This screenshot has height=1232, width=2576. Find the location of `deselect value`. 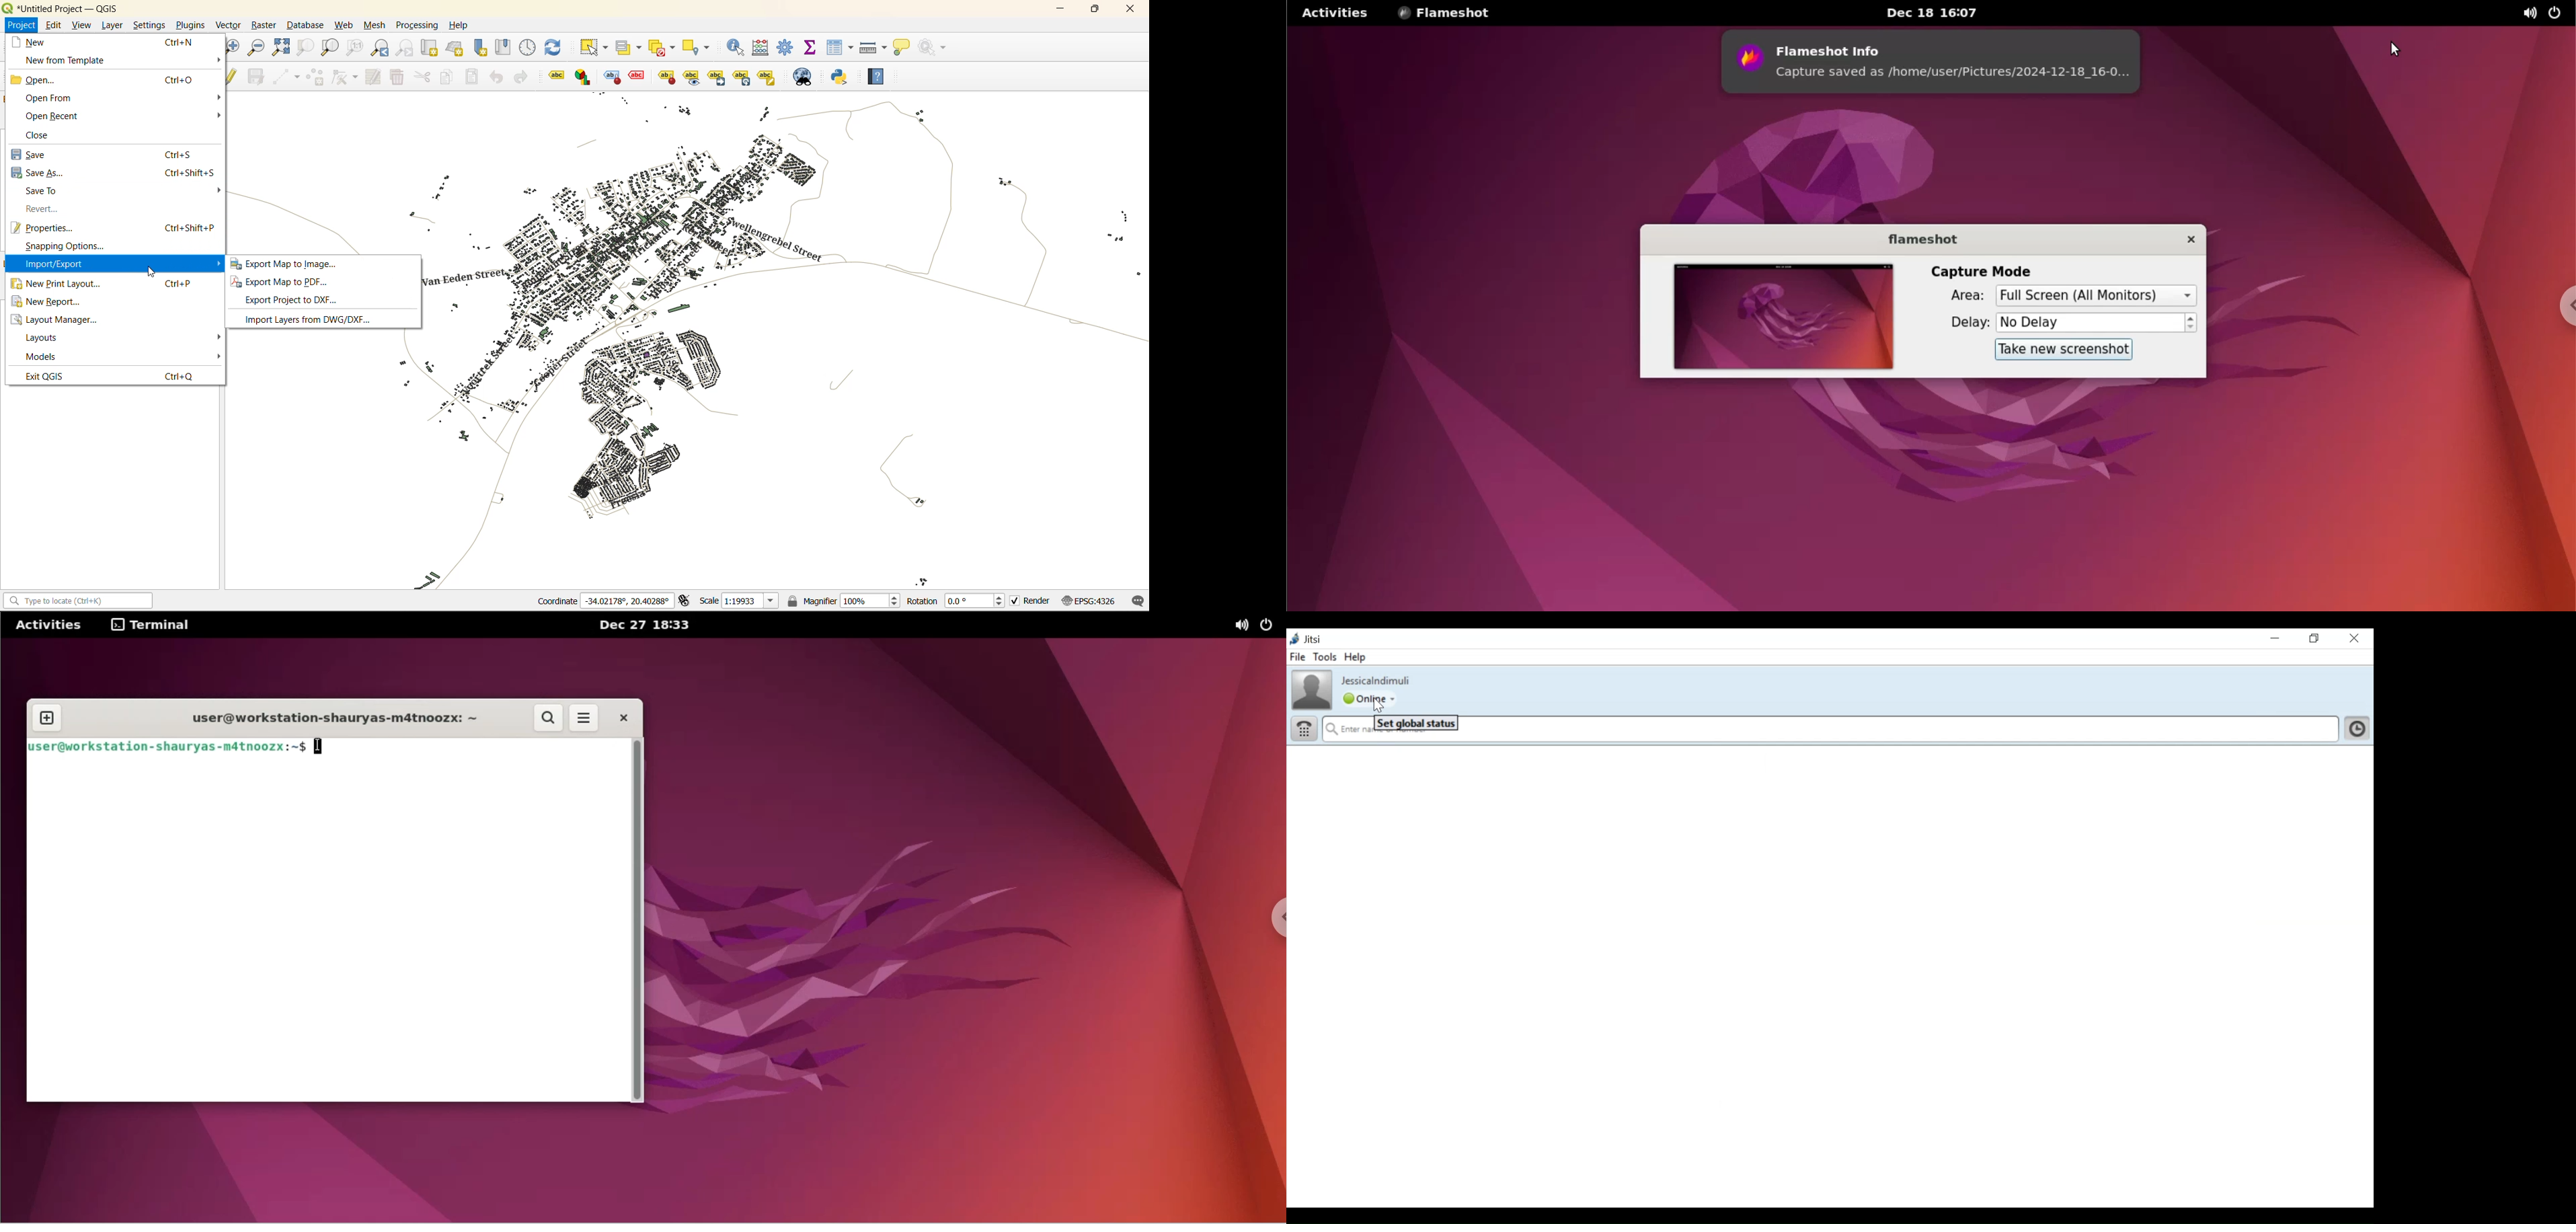

deselect value is located at coordinates (667, 46).